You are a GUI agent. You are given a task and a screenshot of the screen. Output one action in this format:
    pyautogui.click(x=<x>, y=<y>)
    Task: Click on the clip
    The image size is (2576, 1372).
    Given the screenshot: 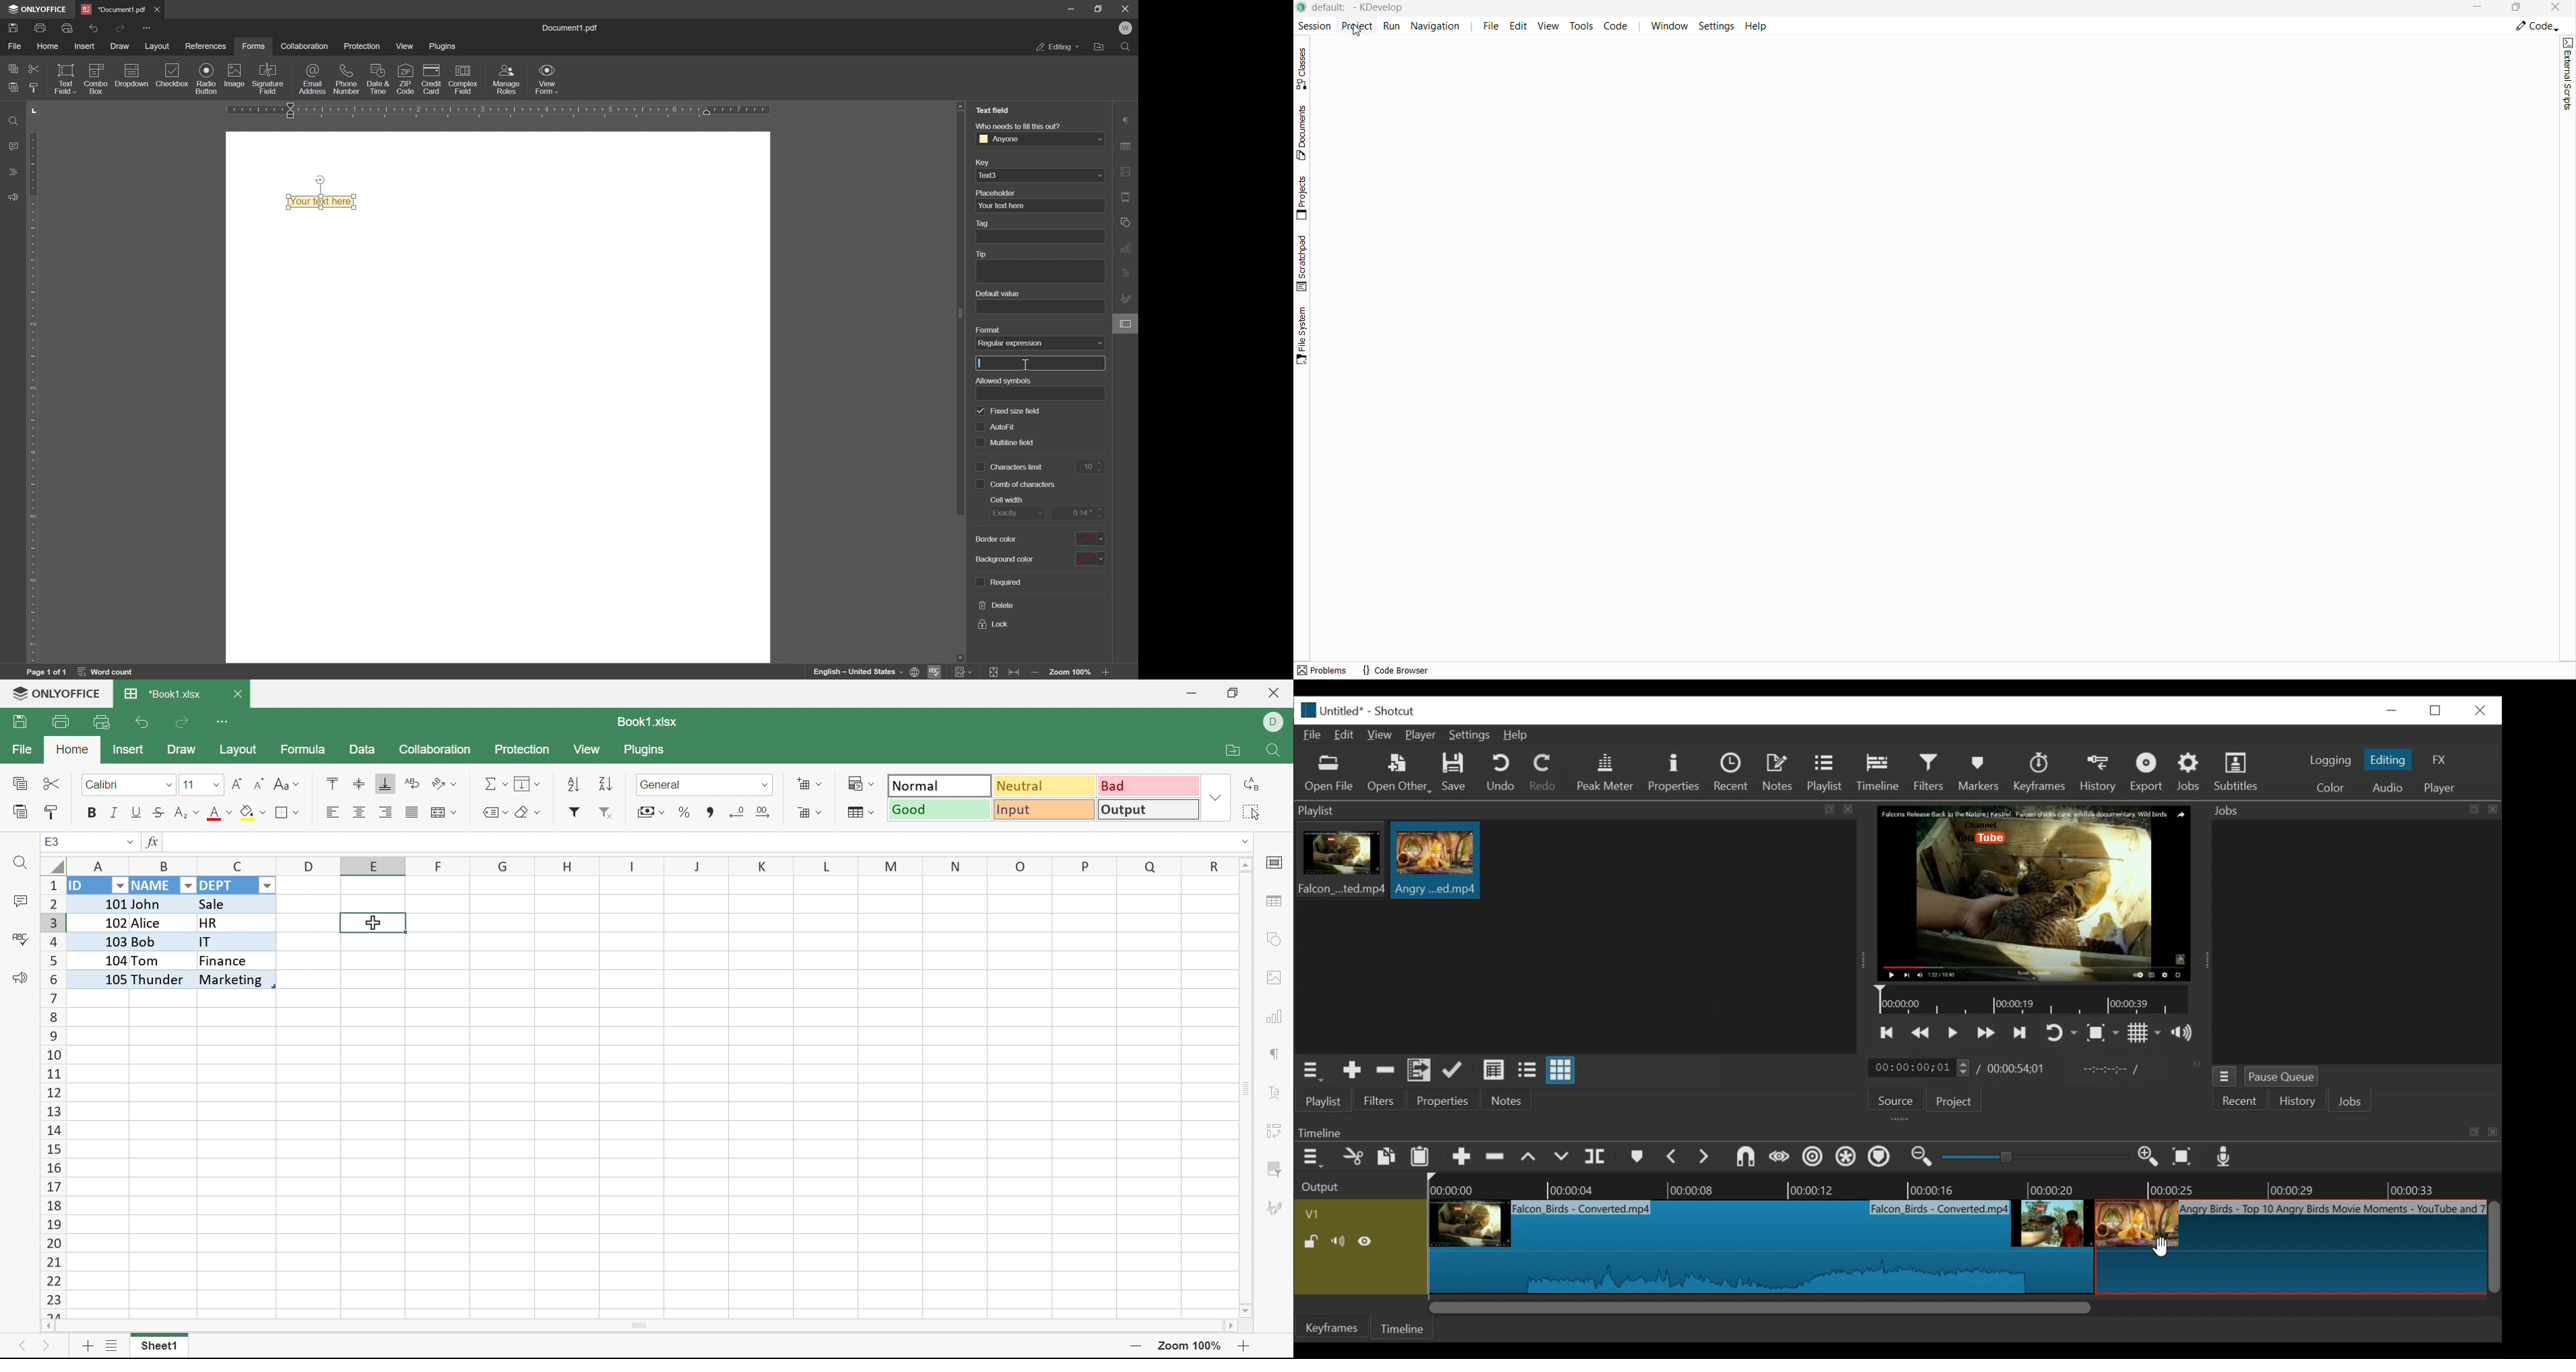 What is the action you would take?
    pyautogui.click(x=1339, y=862)
    